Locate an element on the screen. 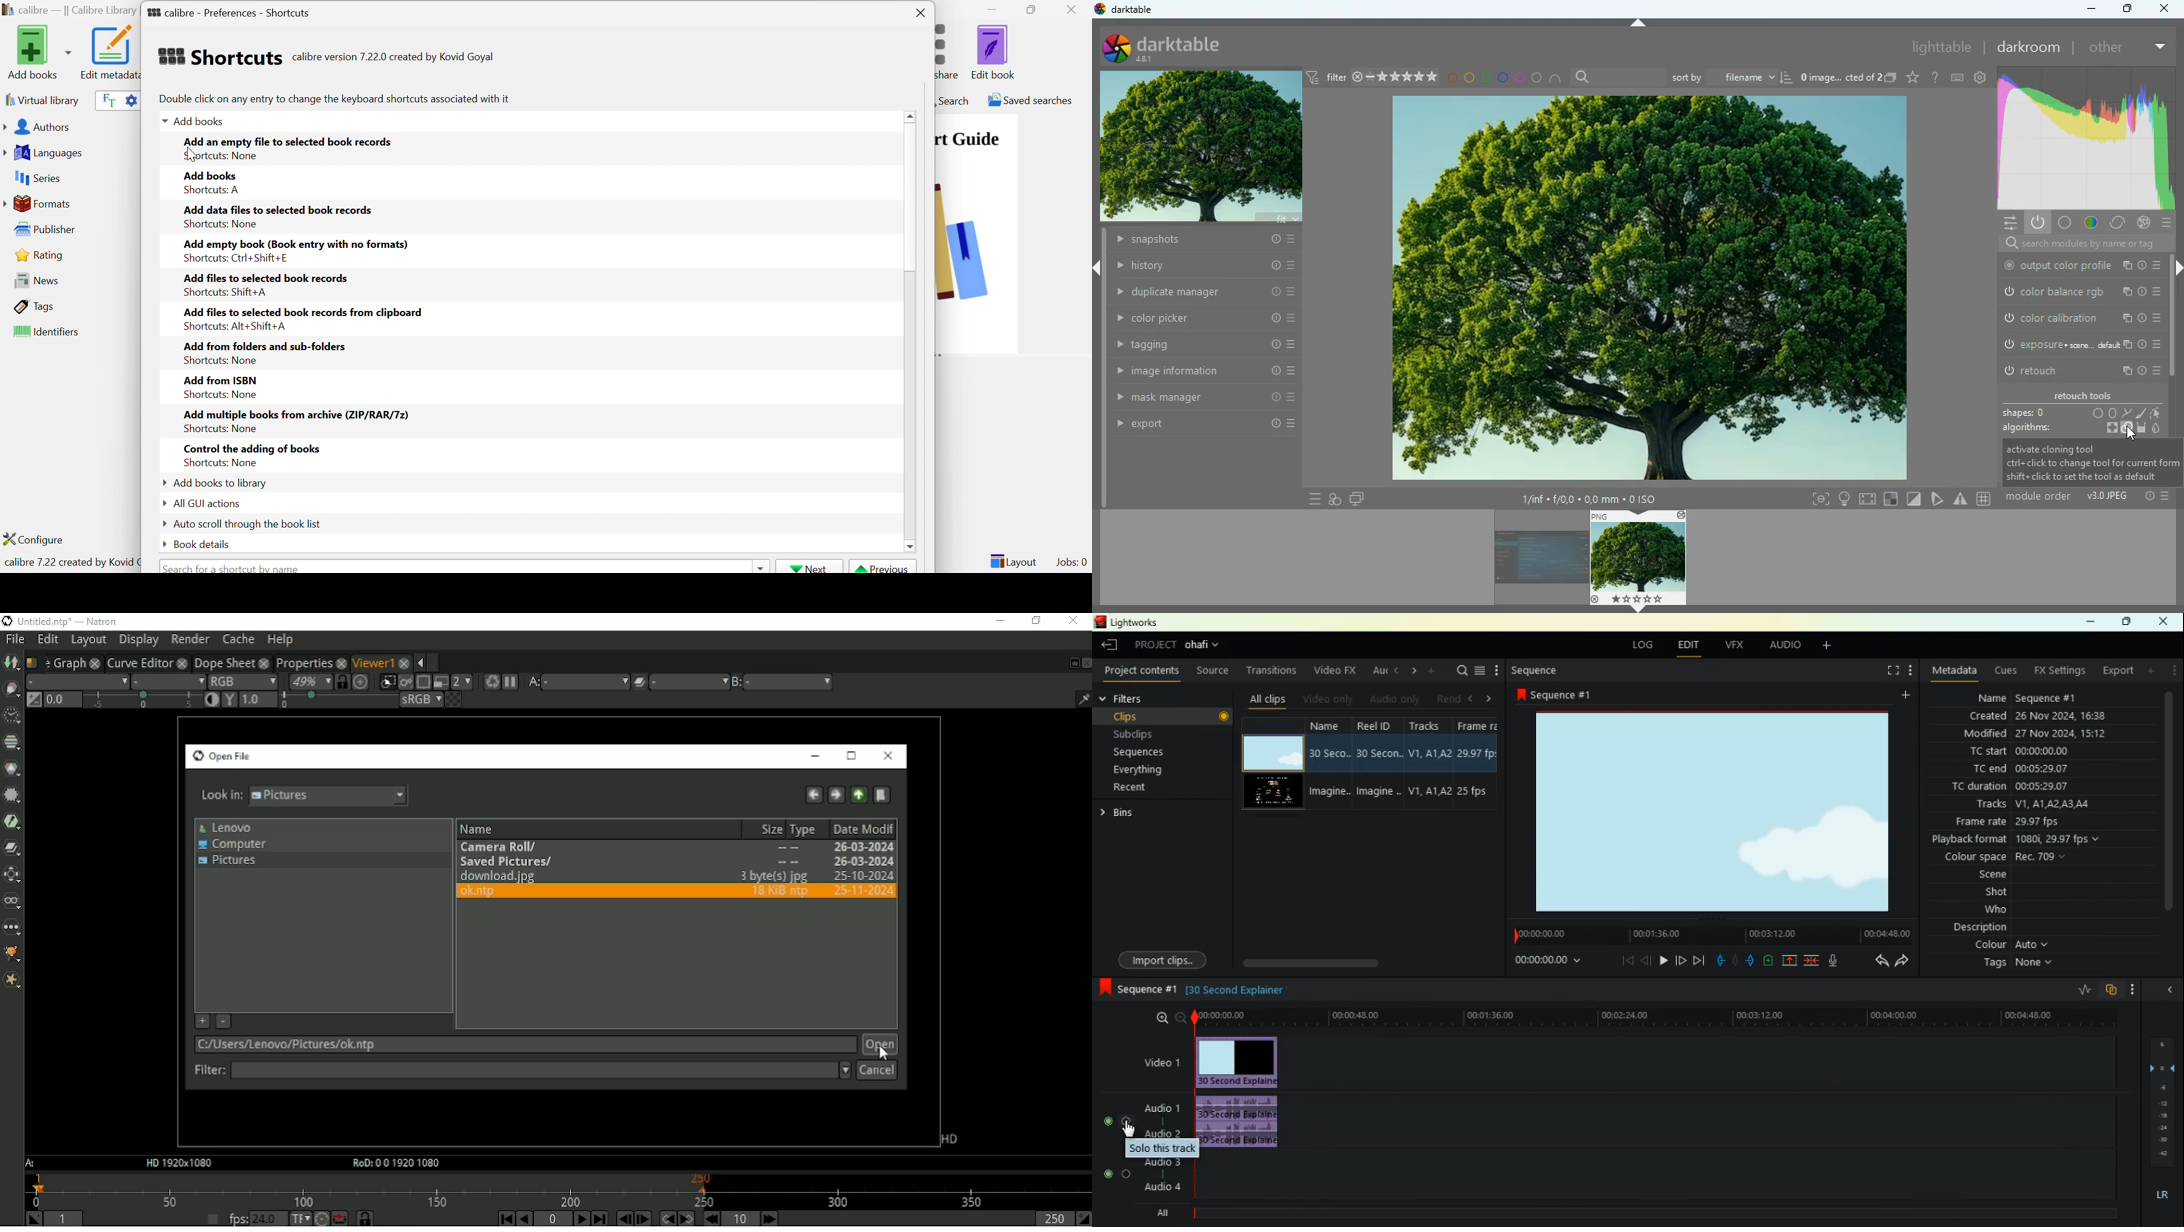 This screenshot has width=2184, height=1232. sequence is located at coordinates (1135, 989).